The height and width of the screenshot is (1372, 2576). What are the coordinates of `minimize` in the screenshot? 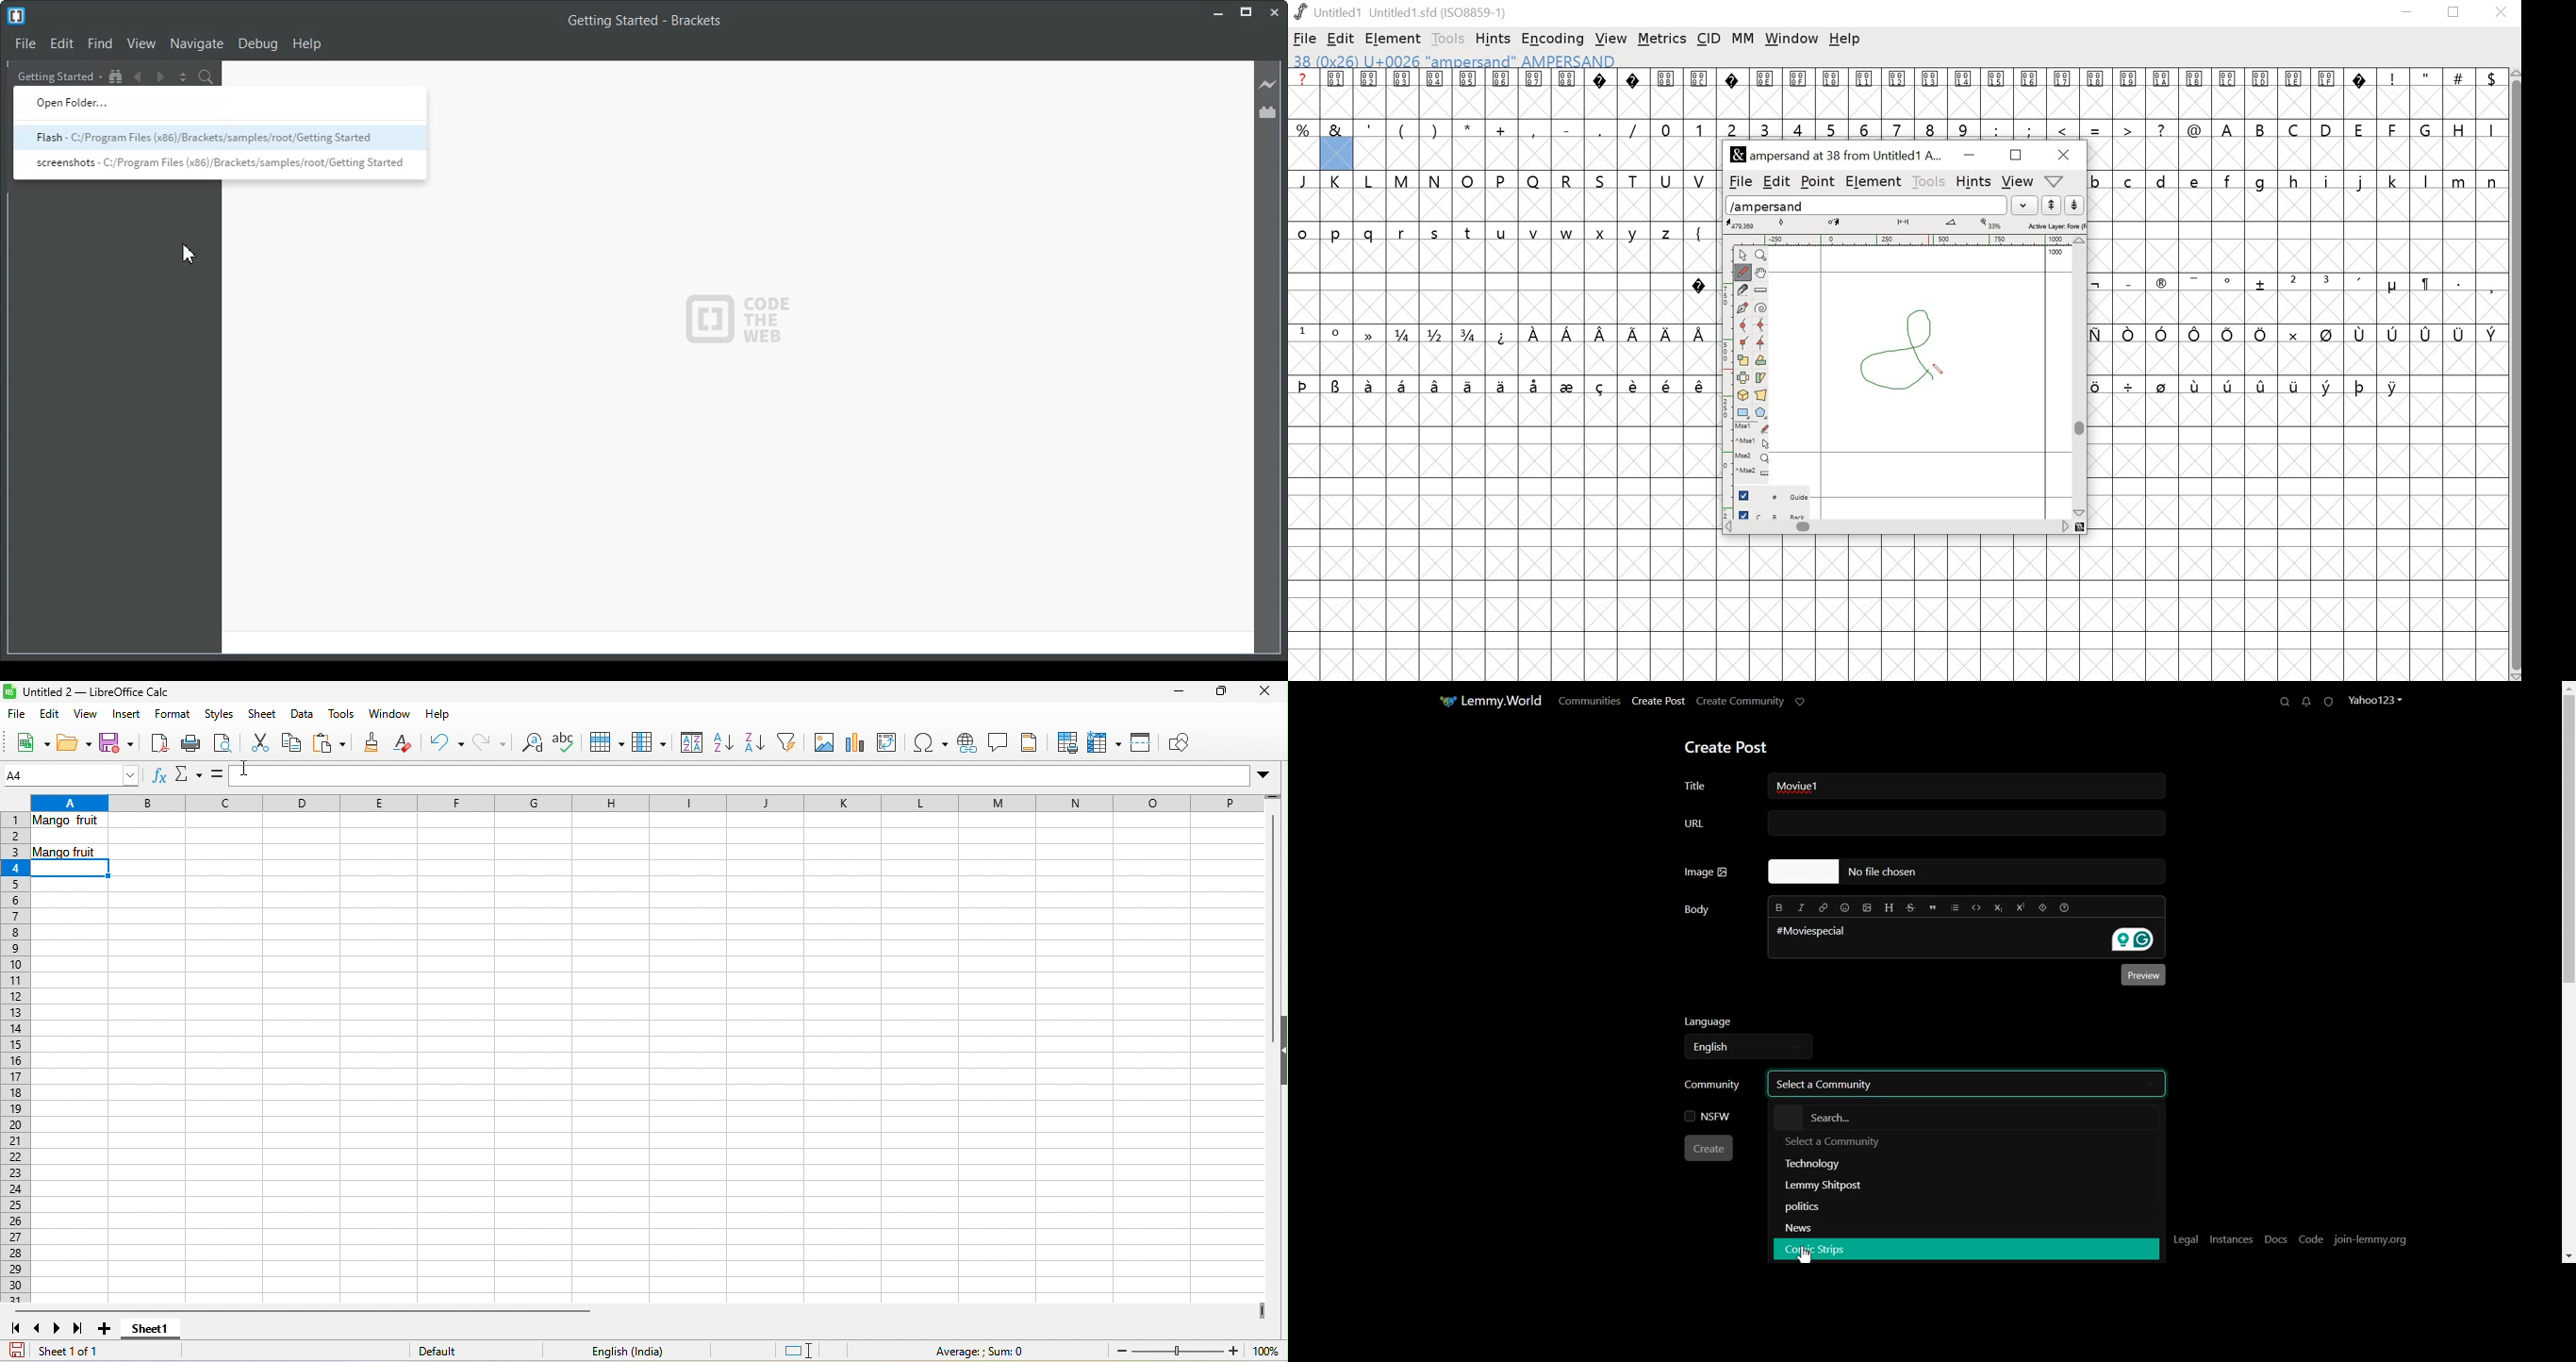 It's located at (1177, 693).